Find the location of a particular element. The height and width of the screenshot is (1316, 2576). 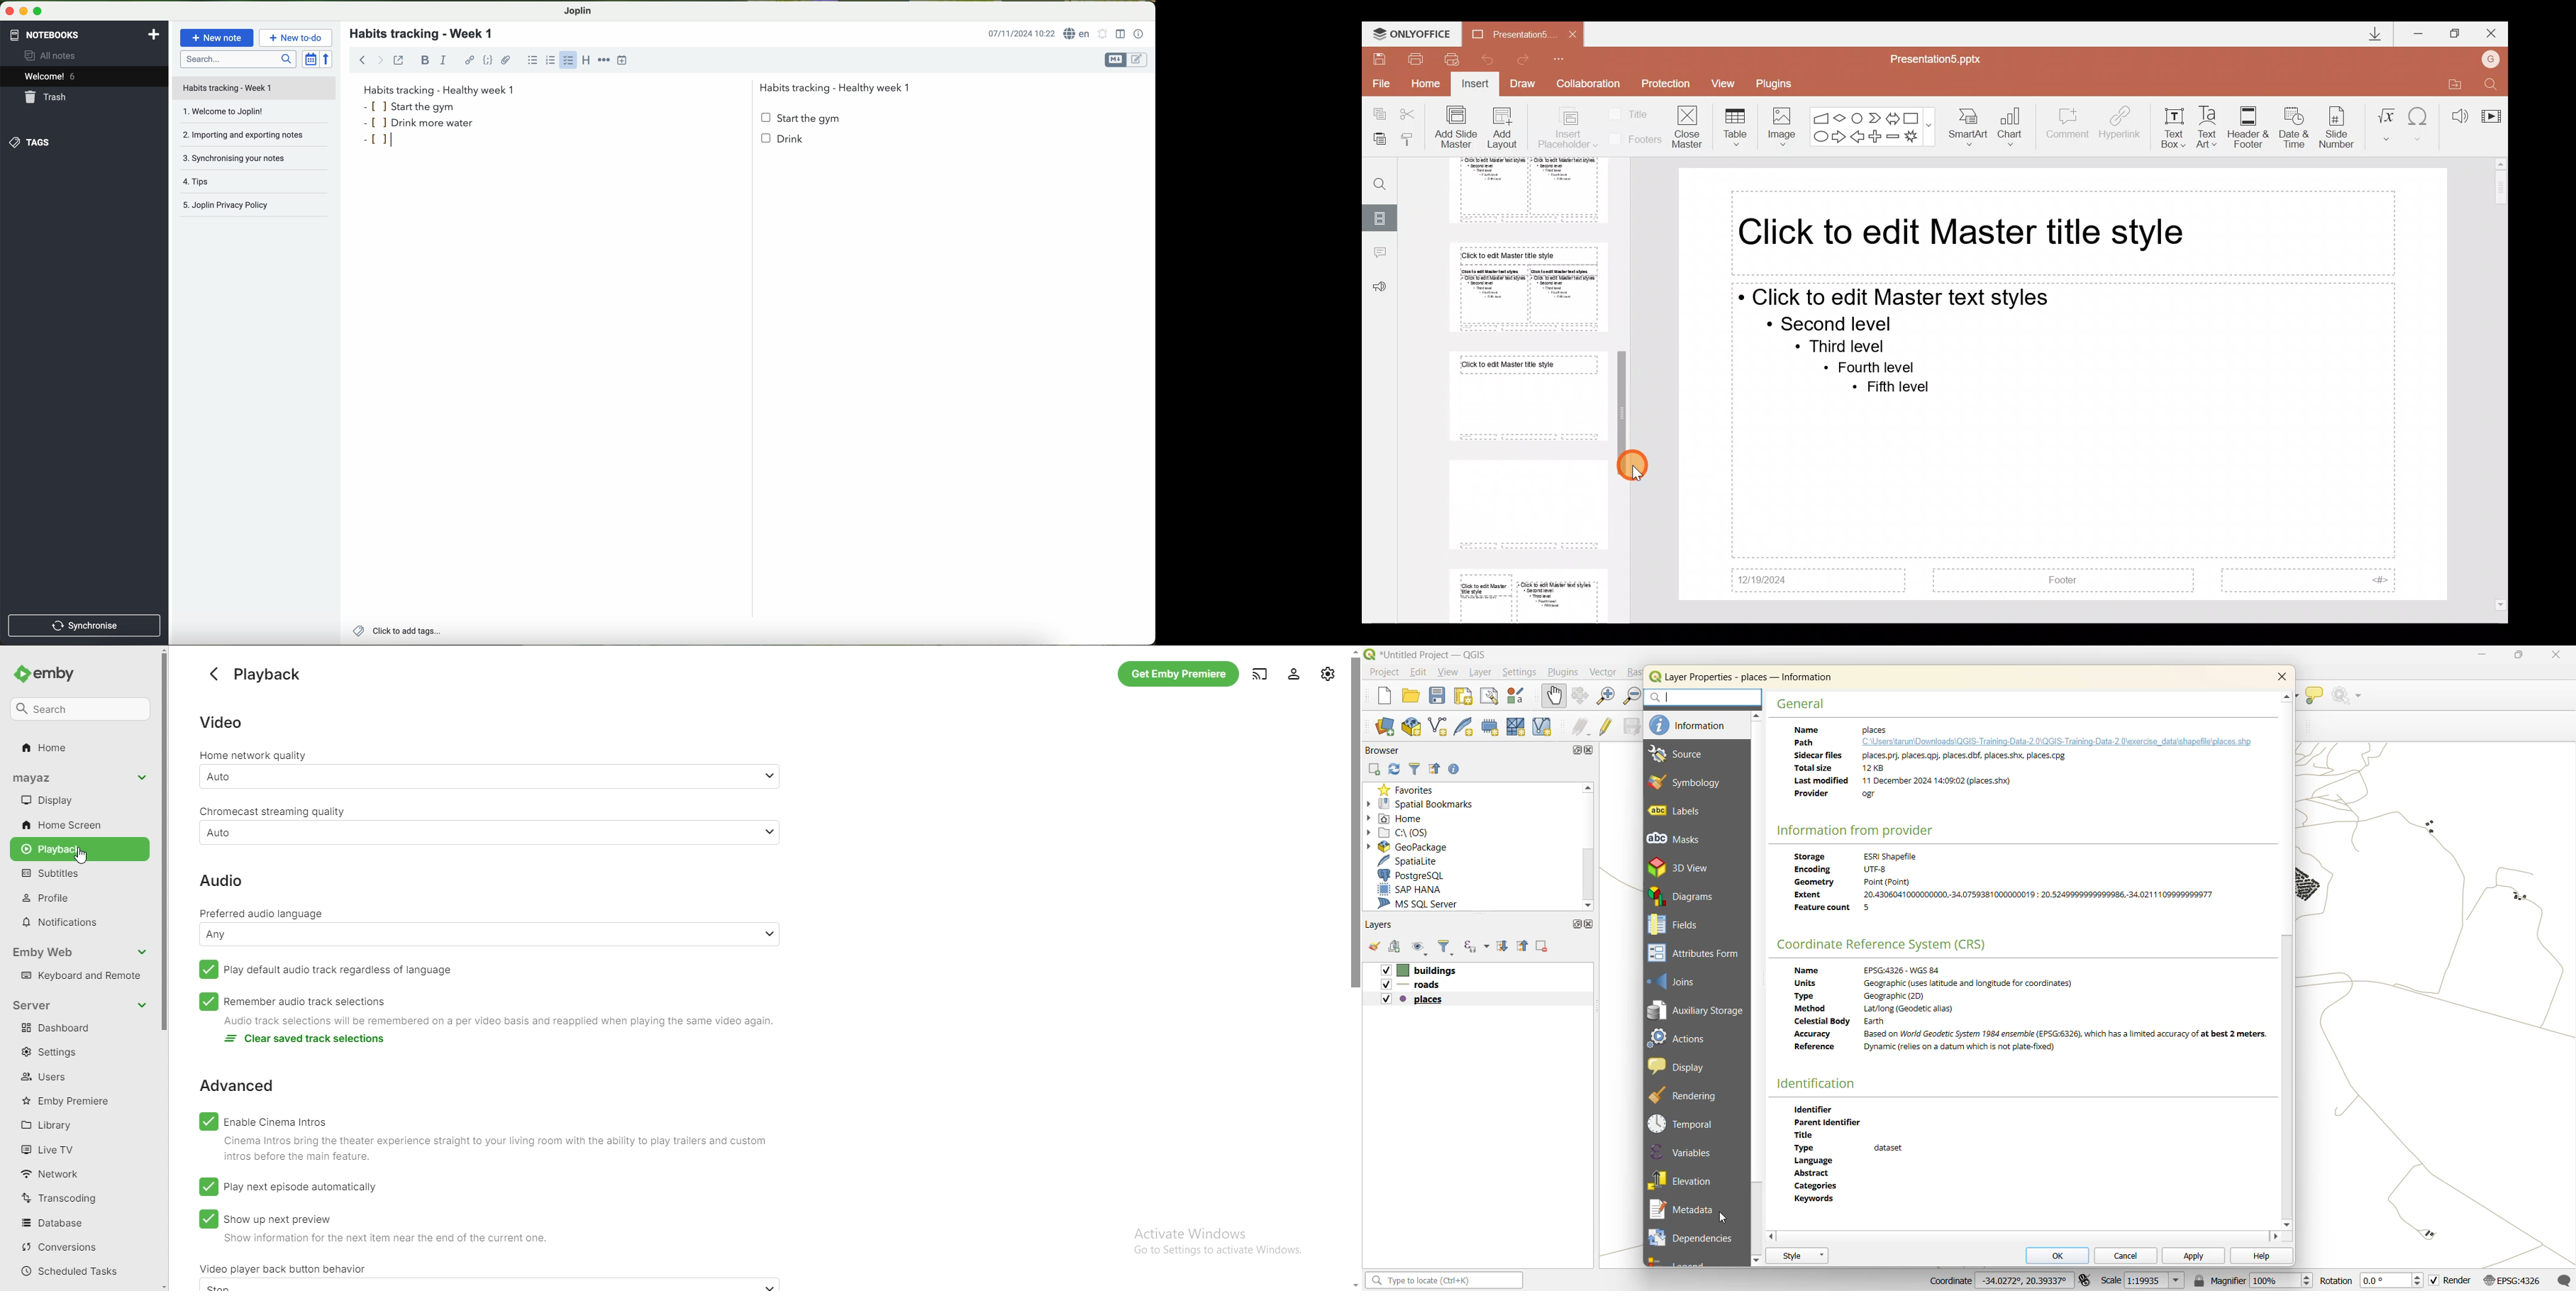

Slide 8 is located at coordinates (1524, 503).